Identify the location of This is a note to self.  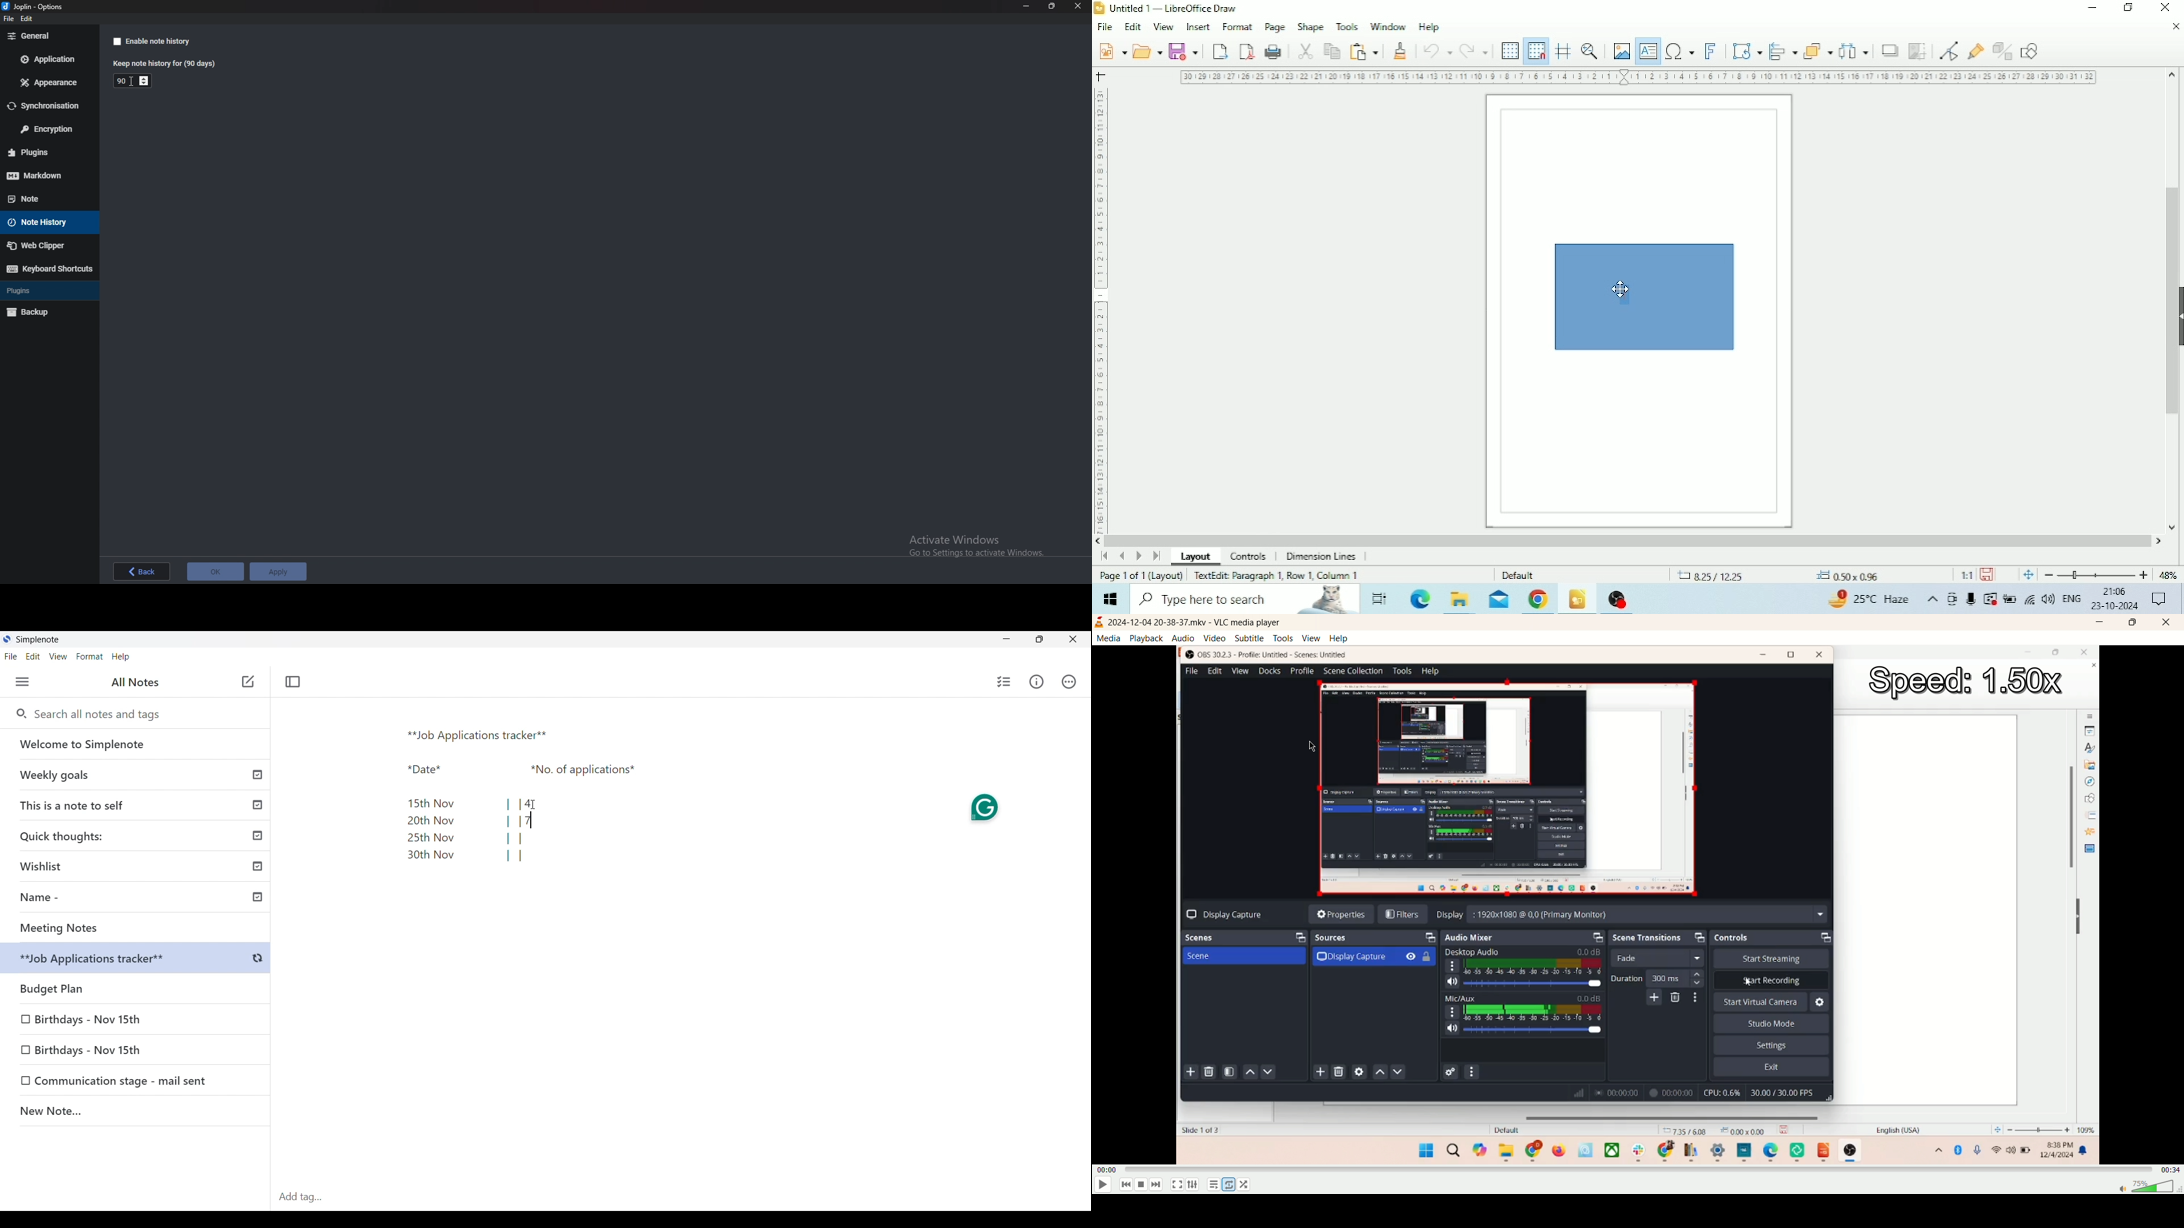
(137, 804).